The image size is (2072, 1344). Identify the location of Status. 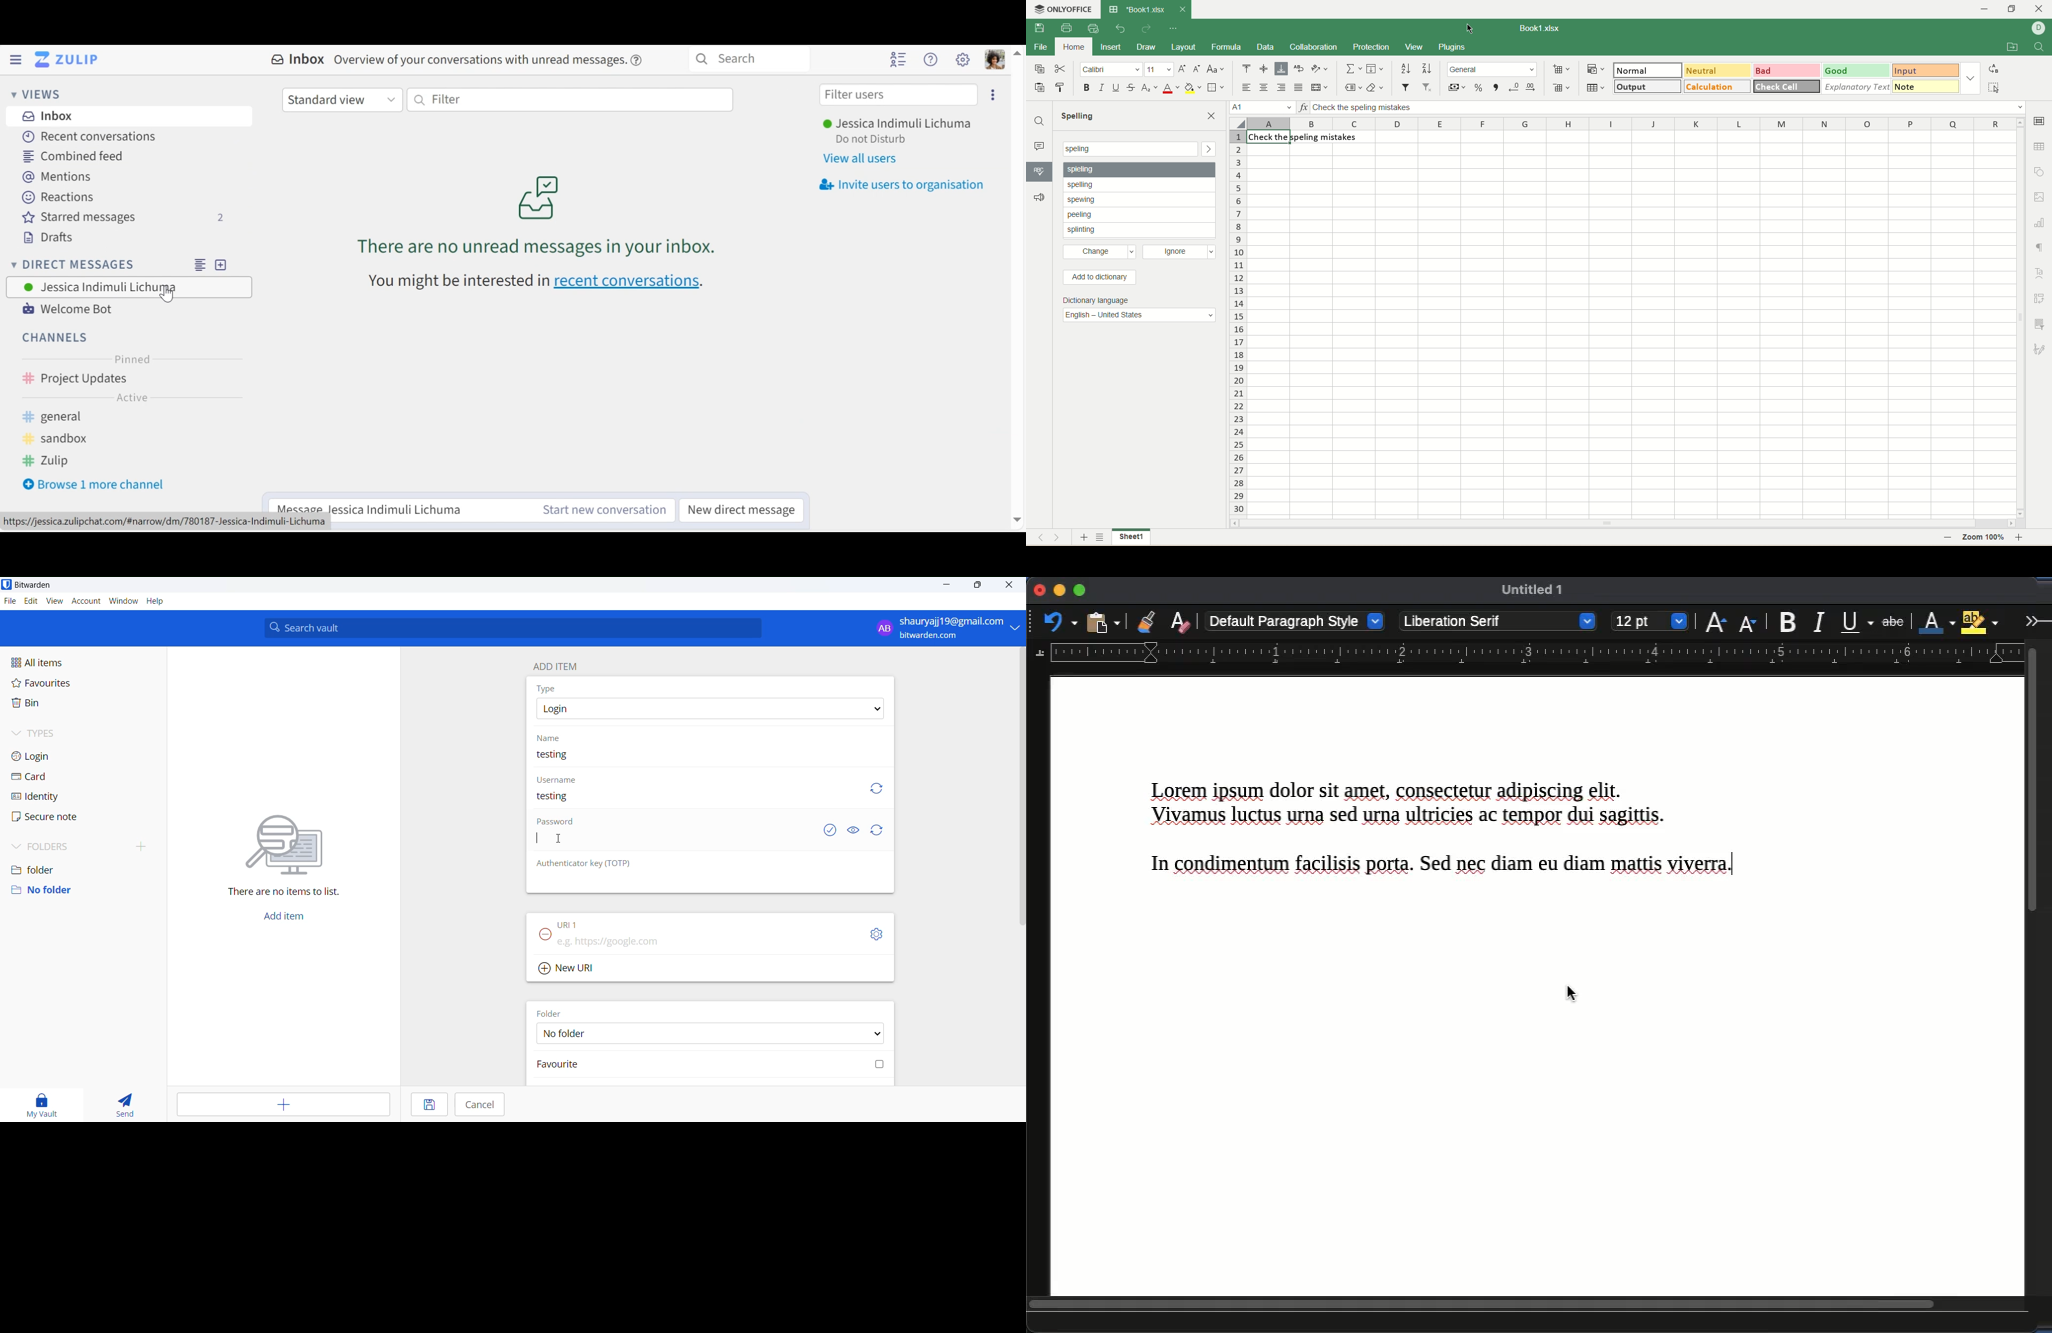
(870, 139).